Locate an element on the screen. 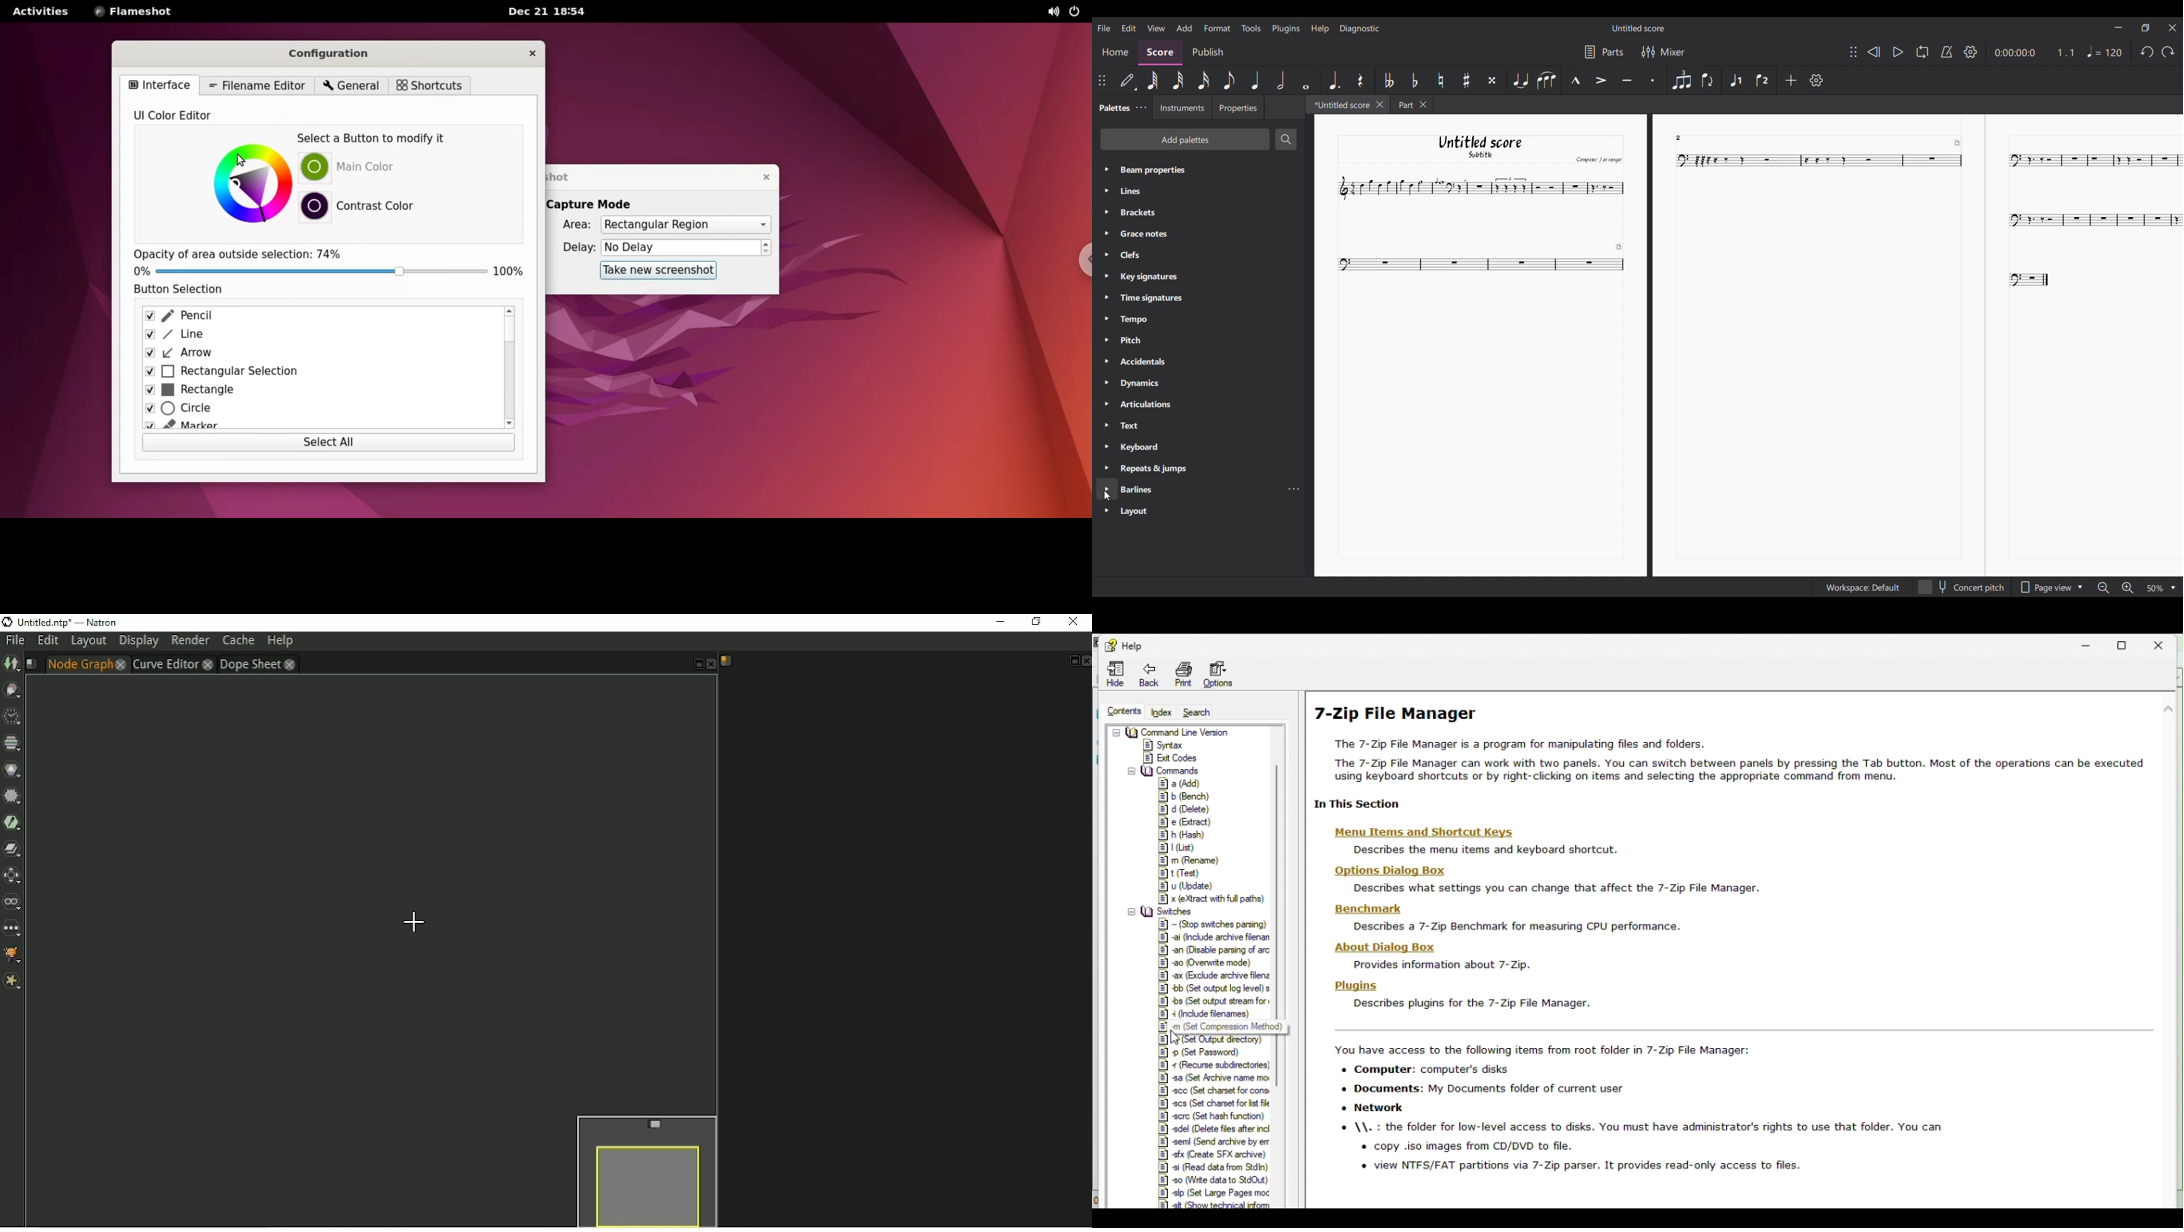 The height and width of the screenshot is (1232, 2184). Palette settings is located at coordinates (1136, 404).